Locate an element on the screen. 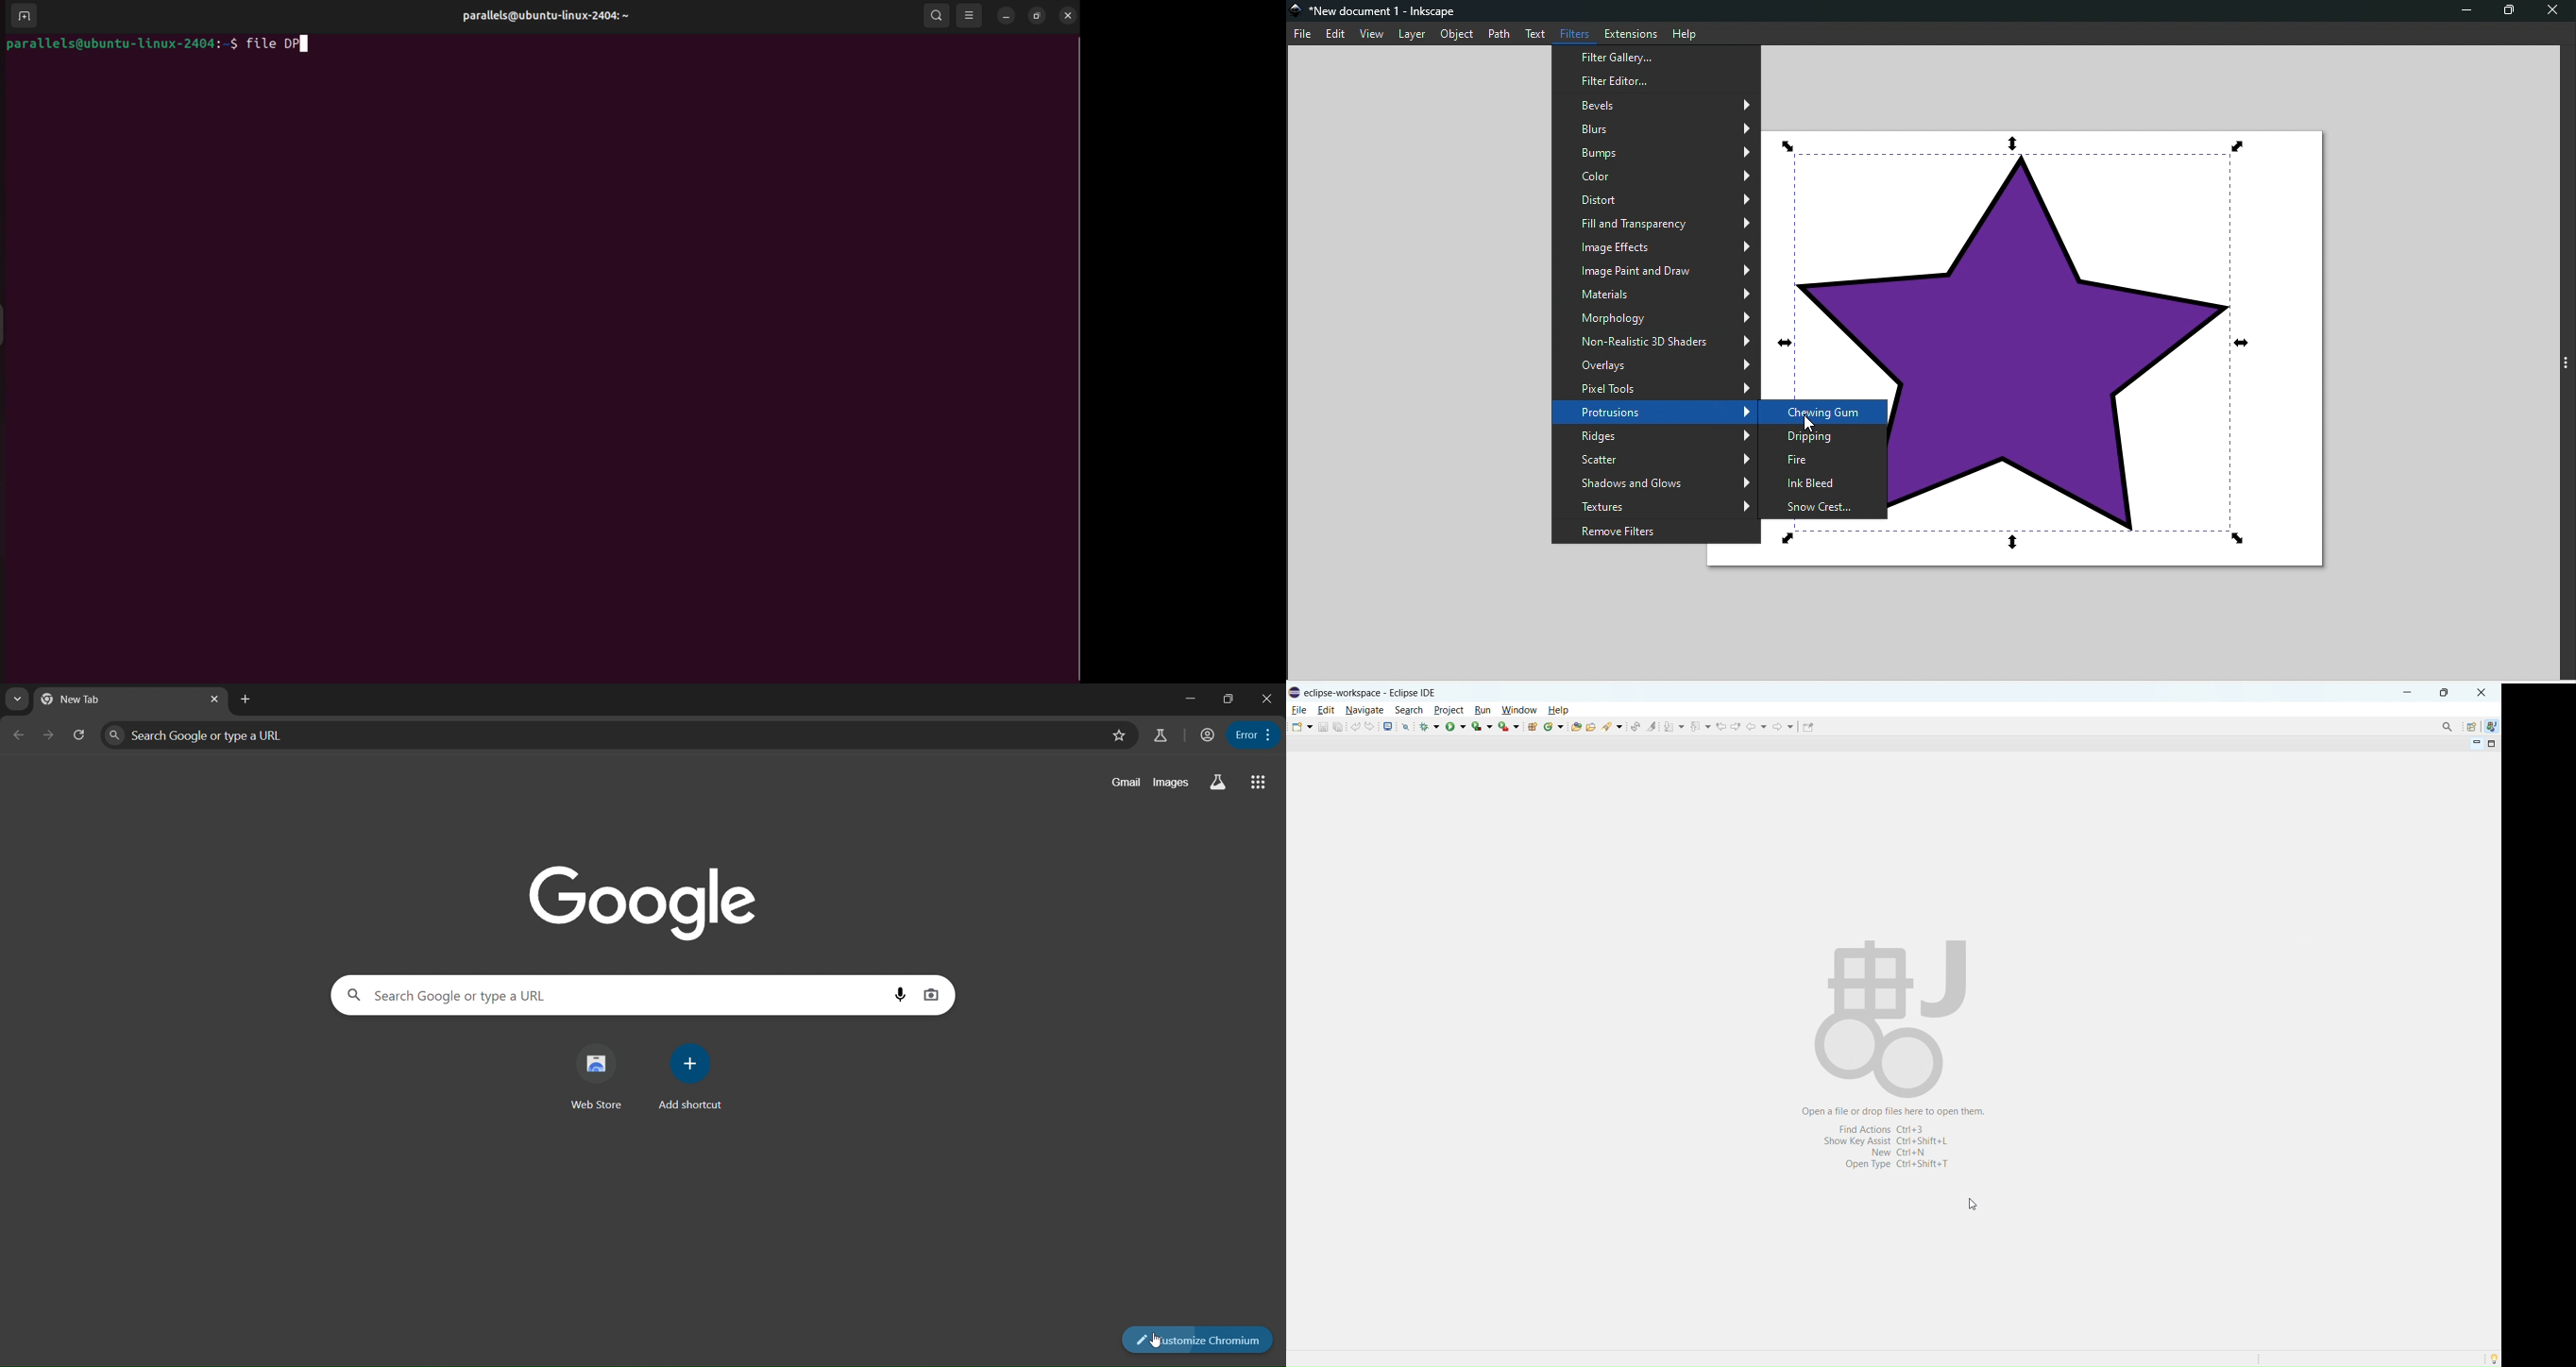 The image size is (2576, 1372). Ink Bleed is located at coordinates (1823, 485).